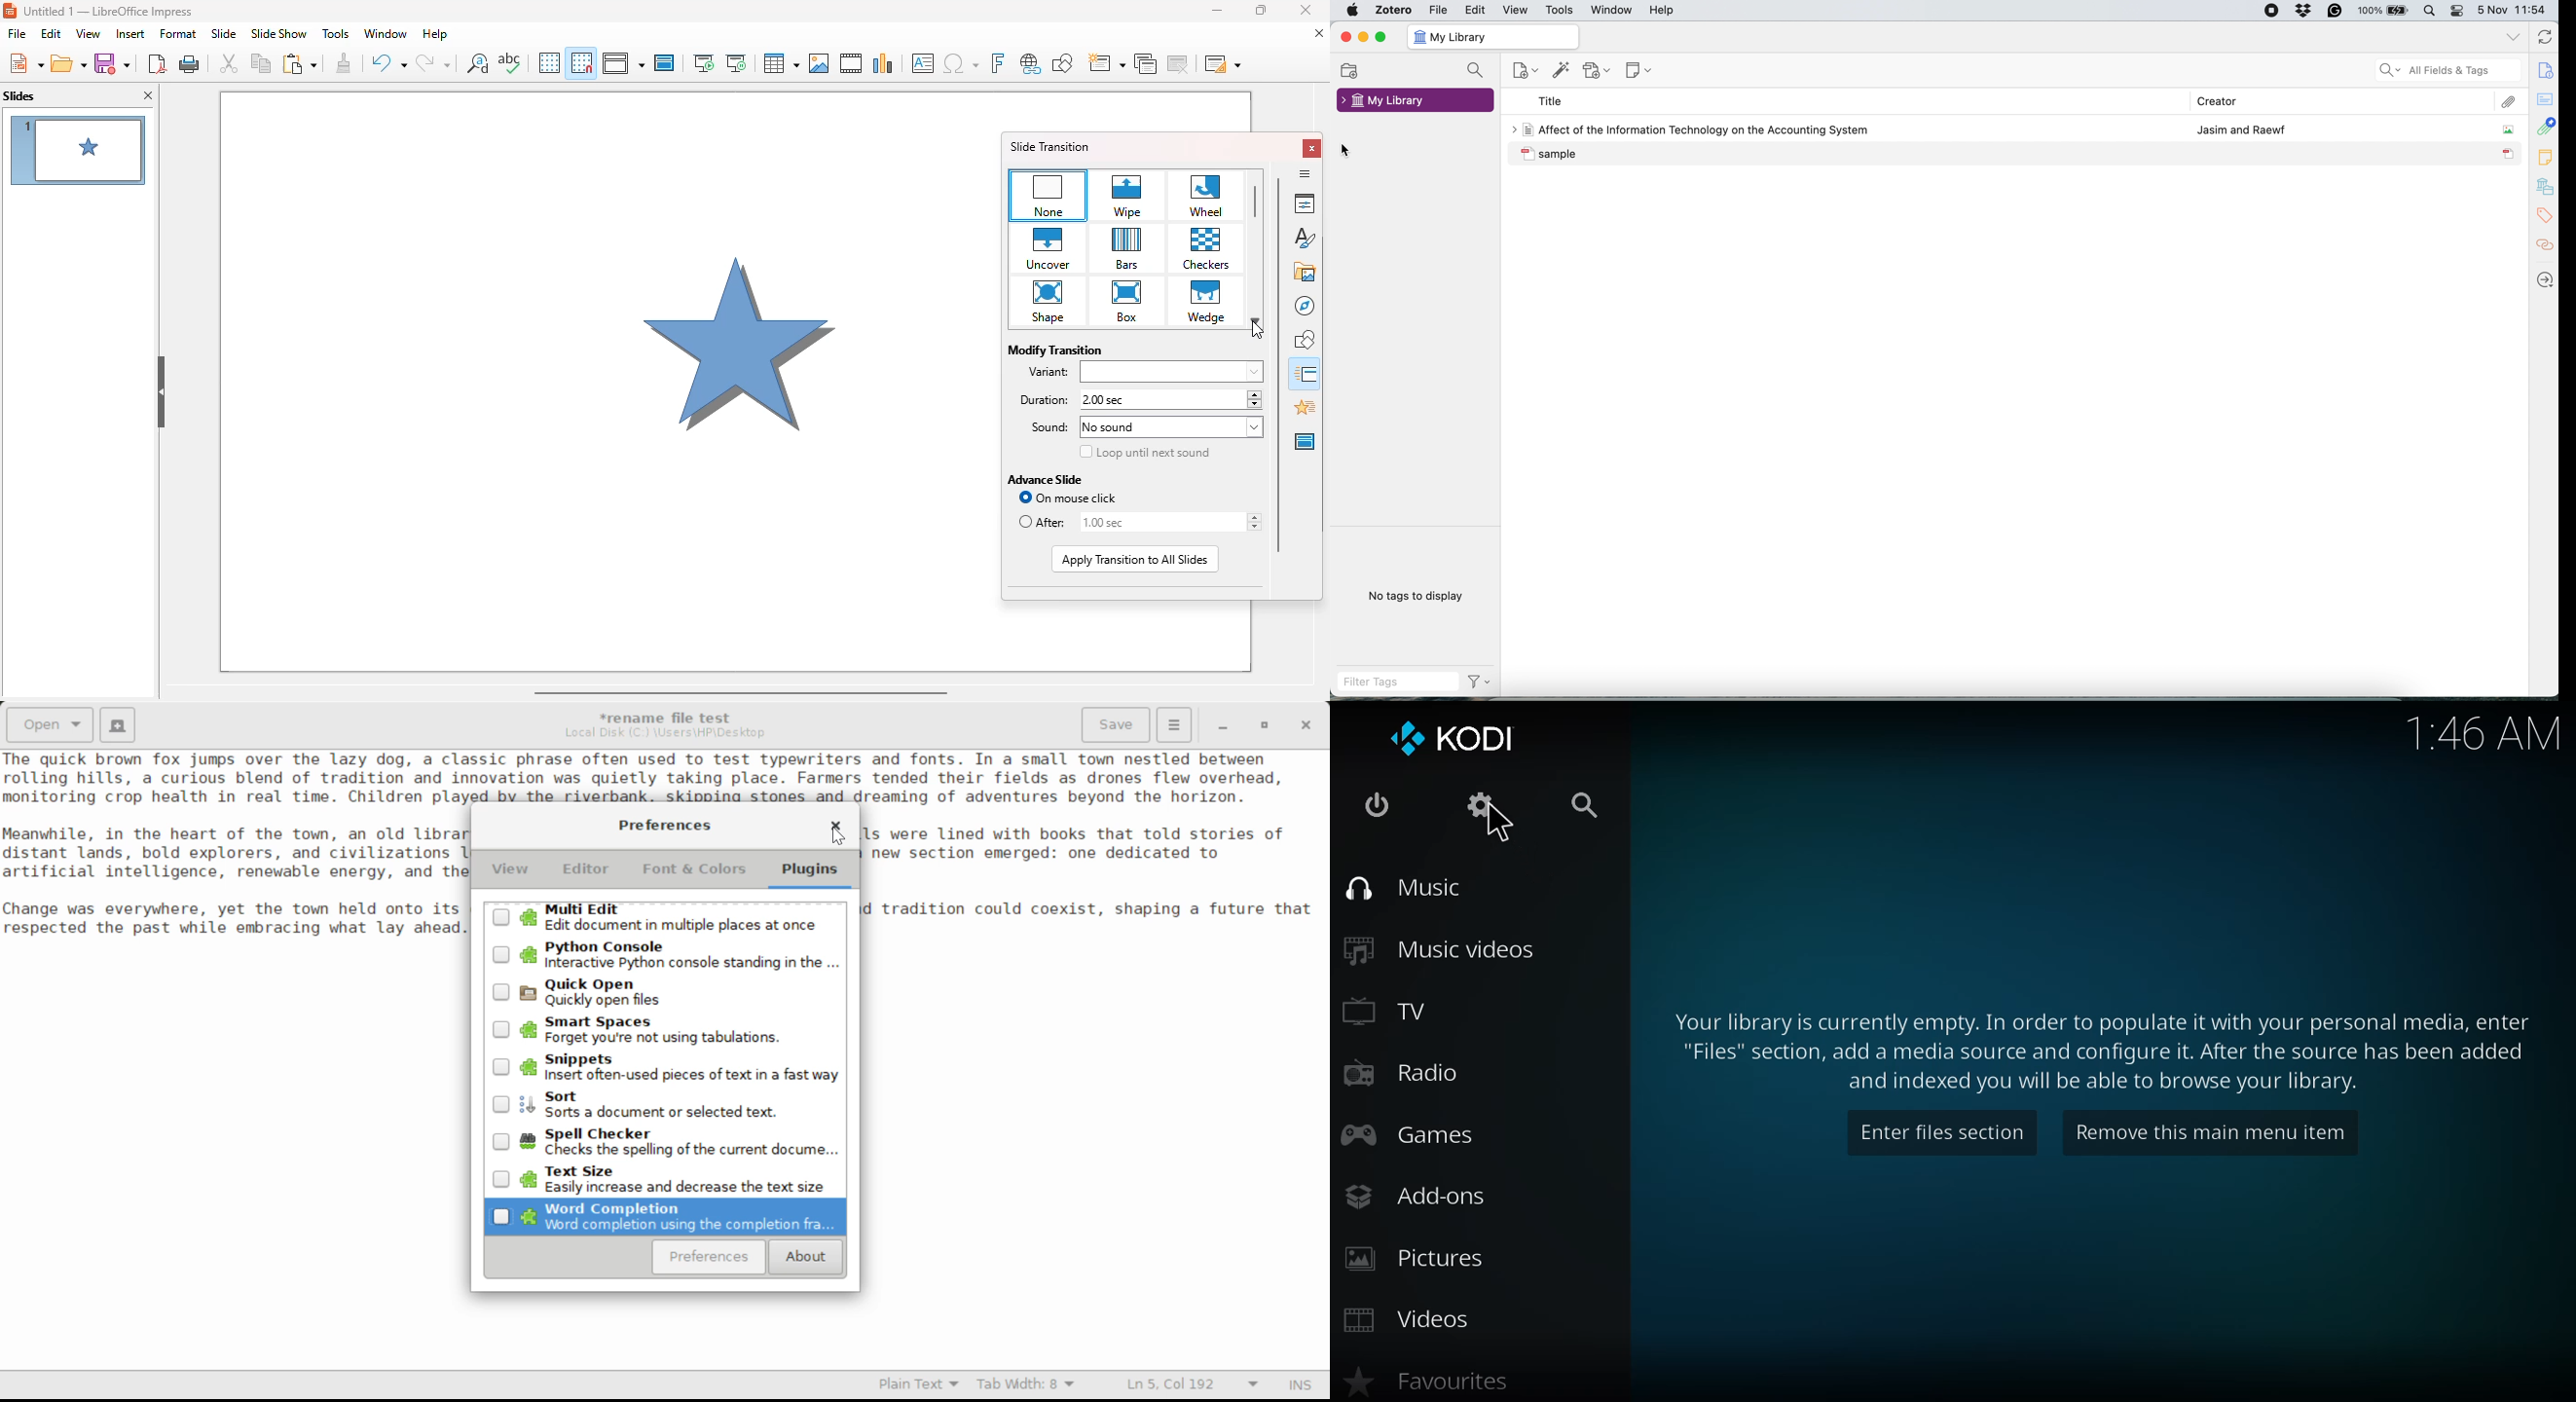  Describe the element at coordinates (1319, 32) in the screenshot. I see `close document` at that location.